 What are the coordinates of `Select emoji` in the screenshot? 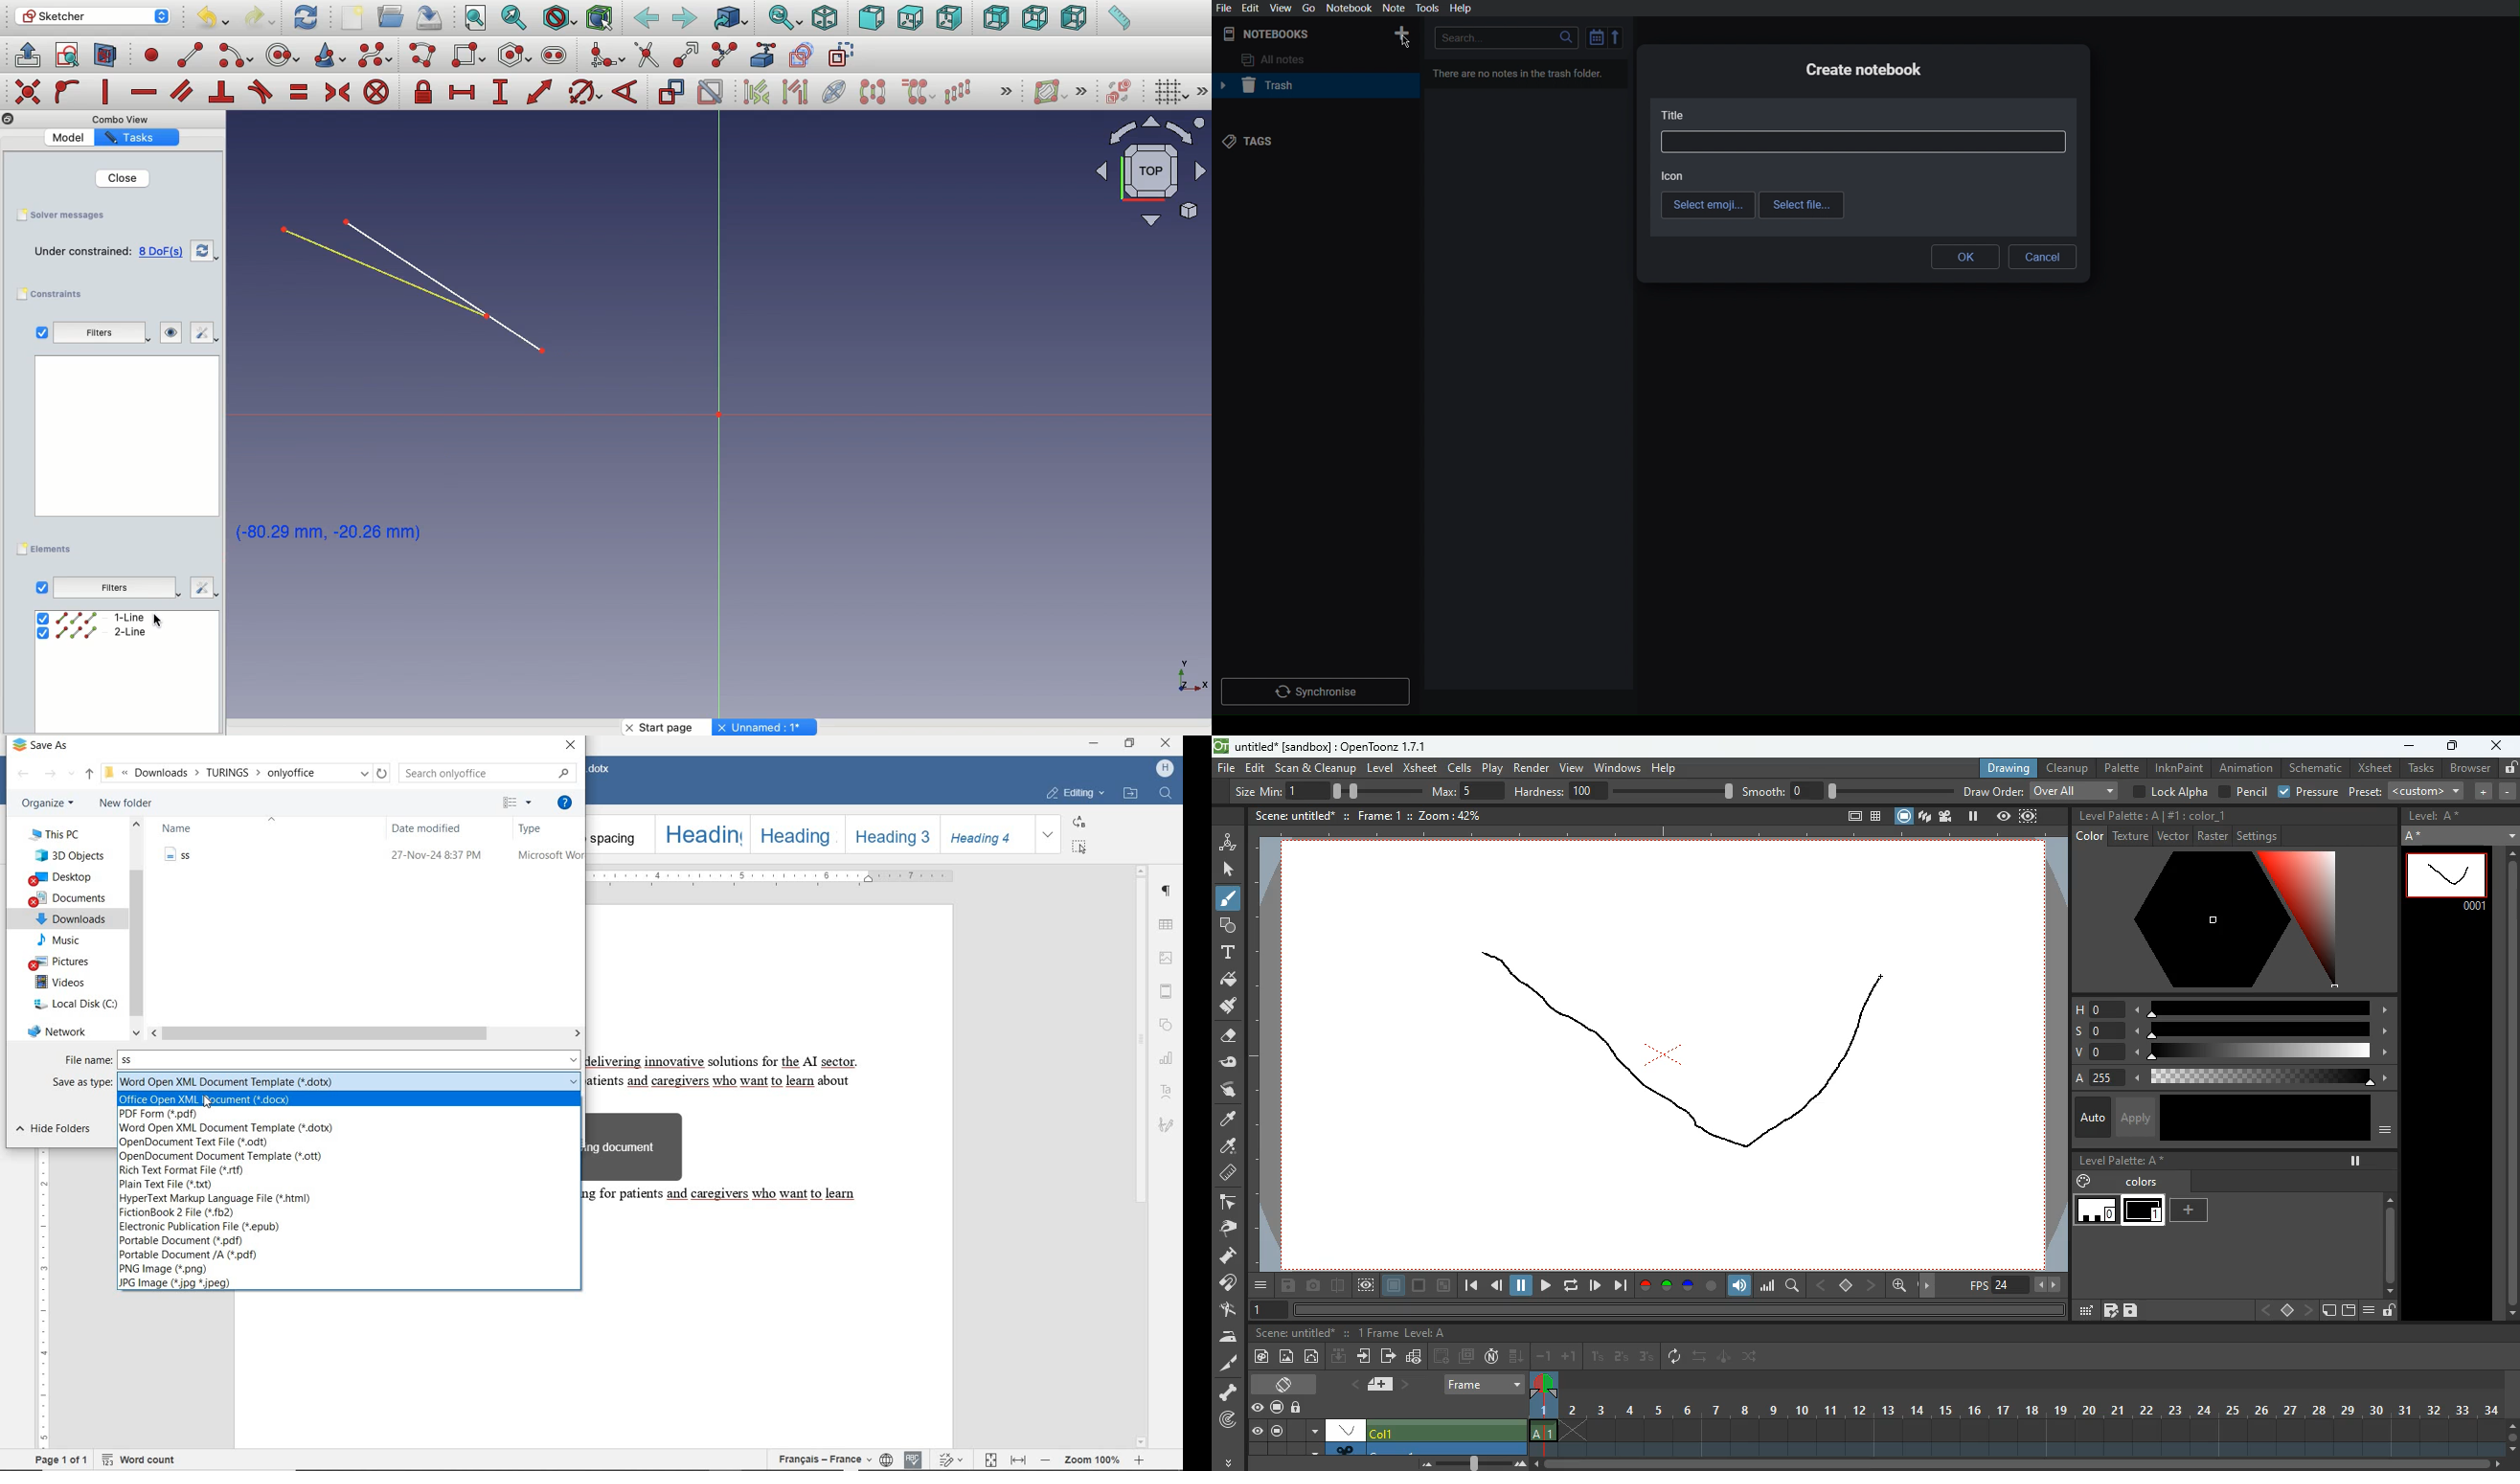 It's located at (1708, 206).